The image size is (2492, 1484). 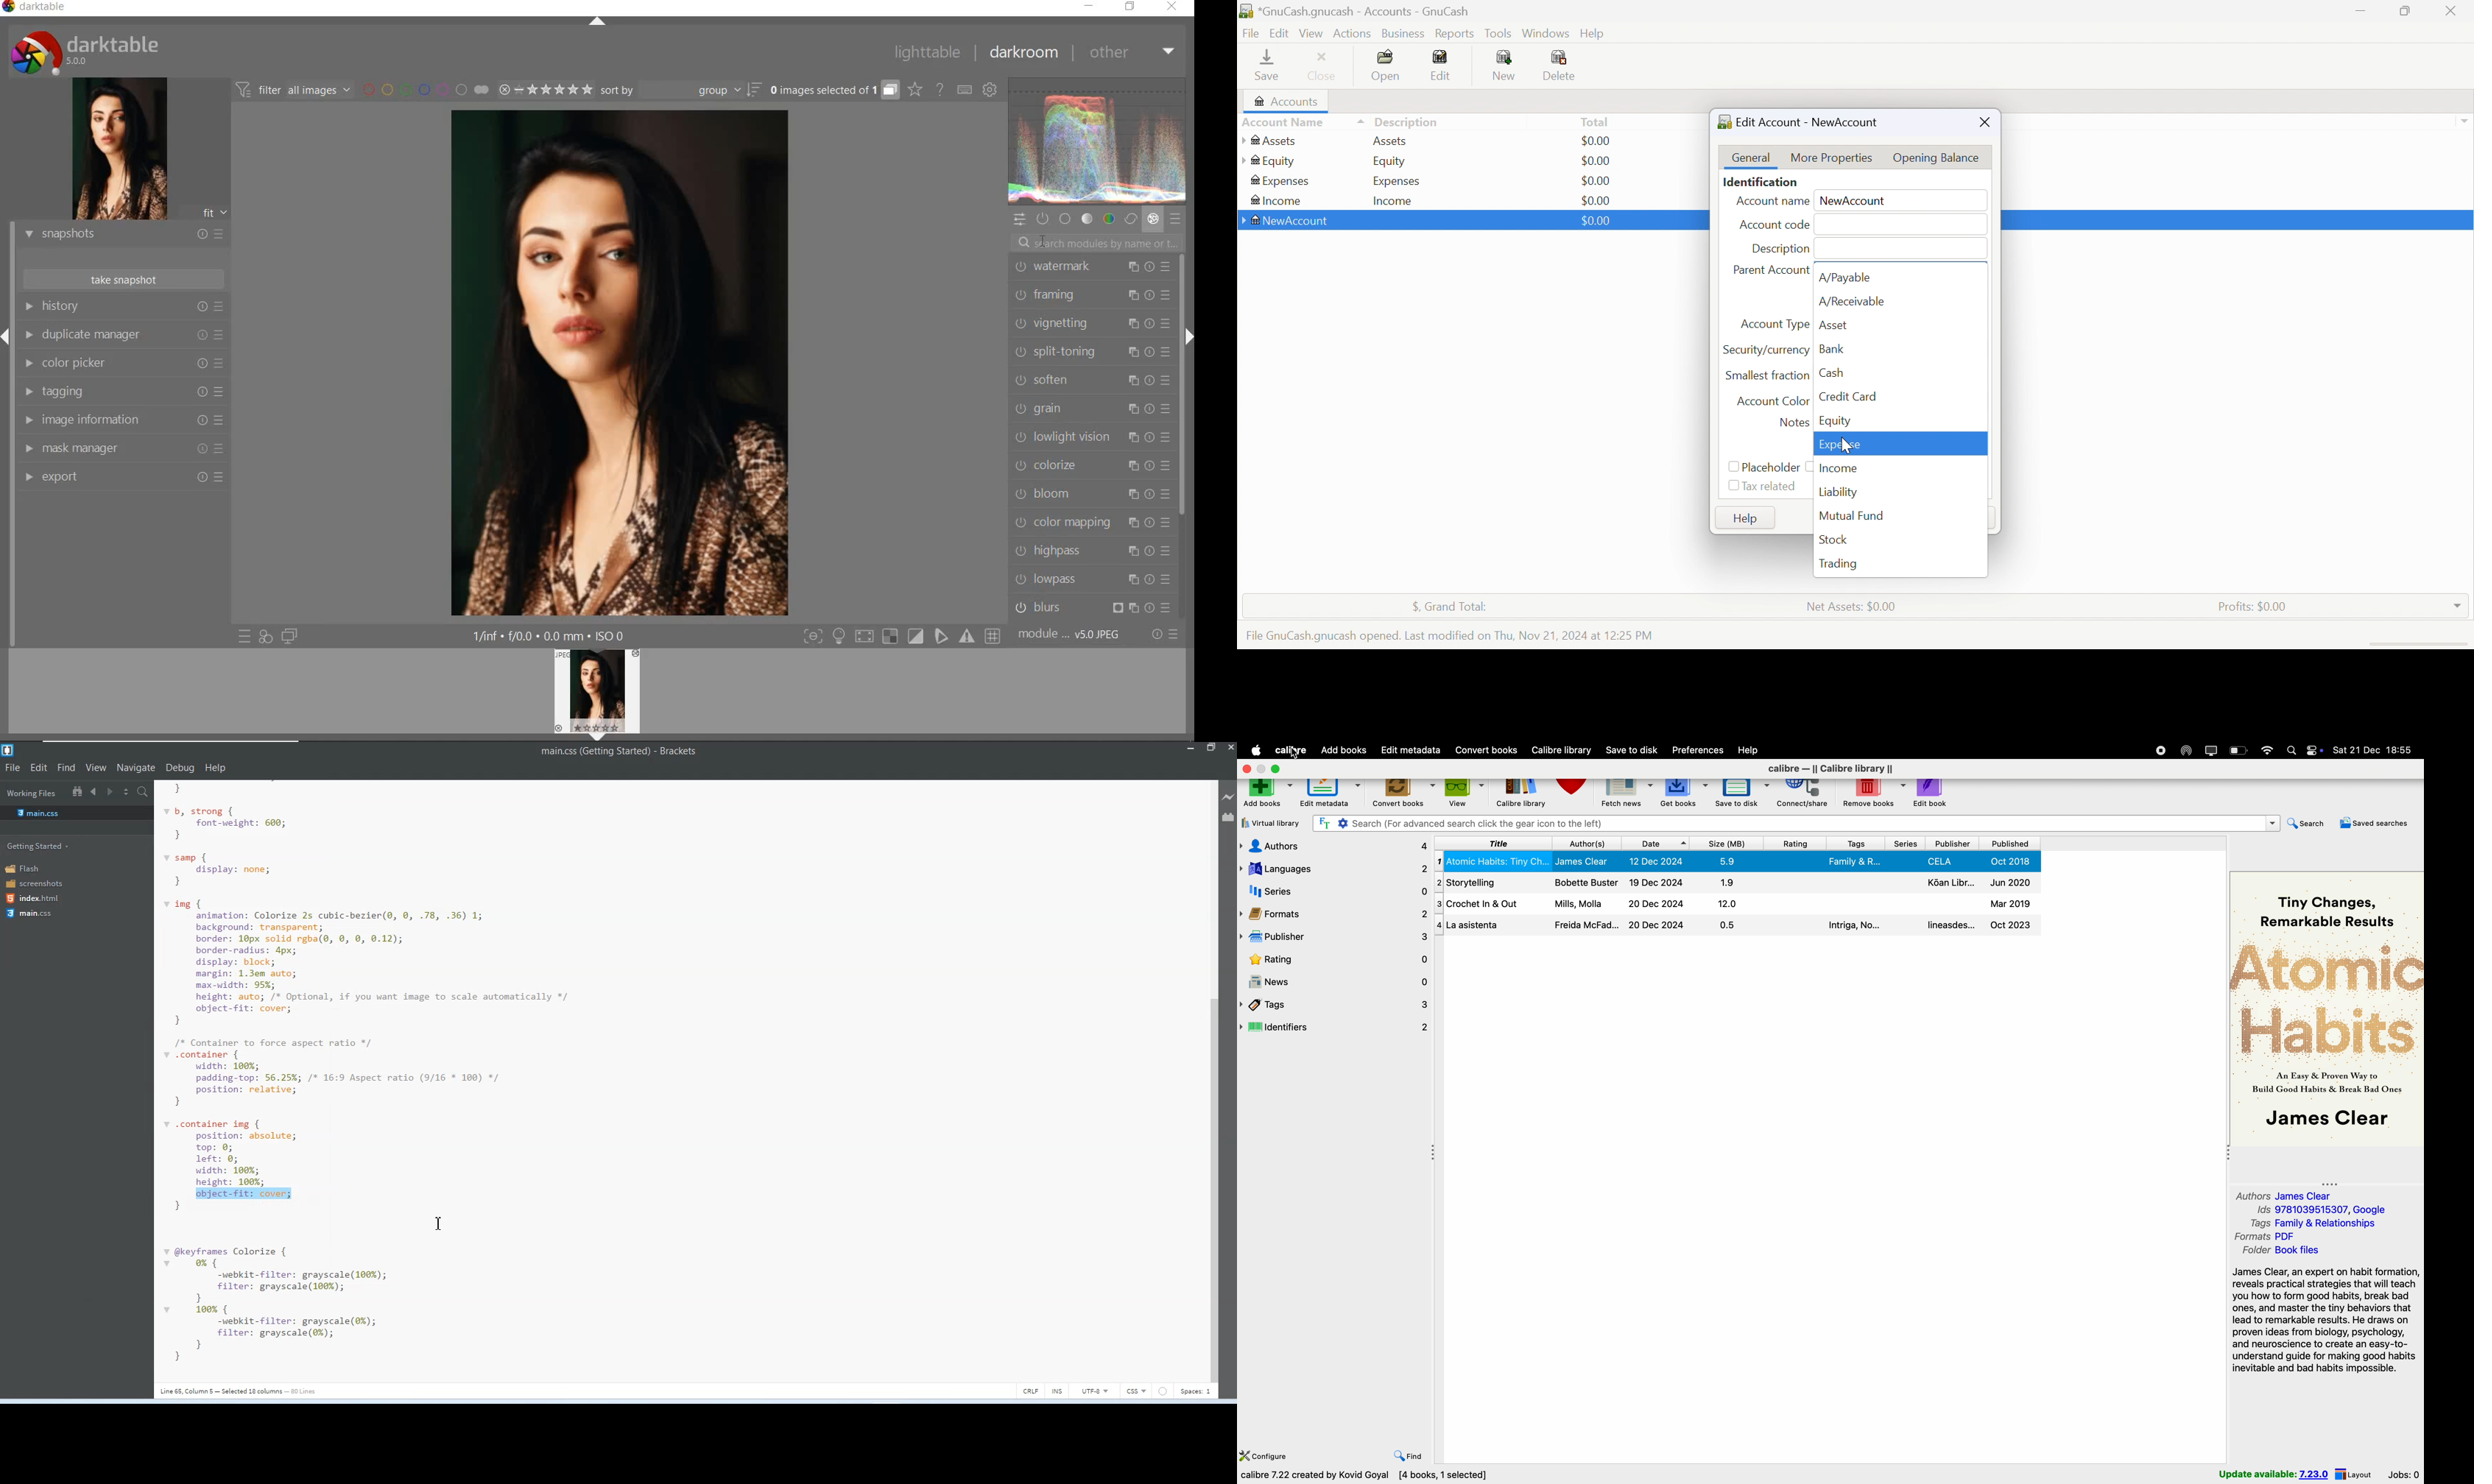 What do you see at coordinates (294, 92) in the screenshot?
I see `filter all images by module order` at bounding box center [294, 92].